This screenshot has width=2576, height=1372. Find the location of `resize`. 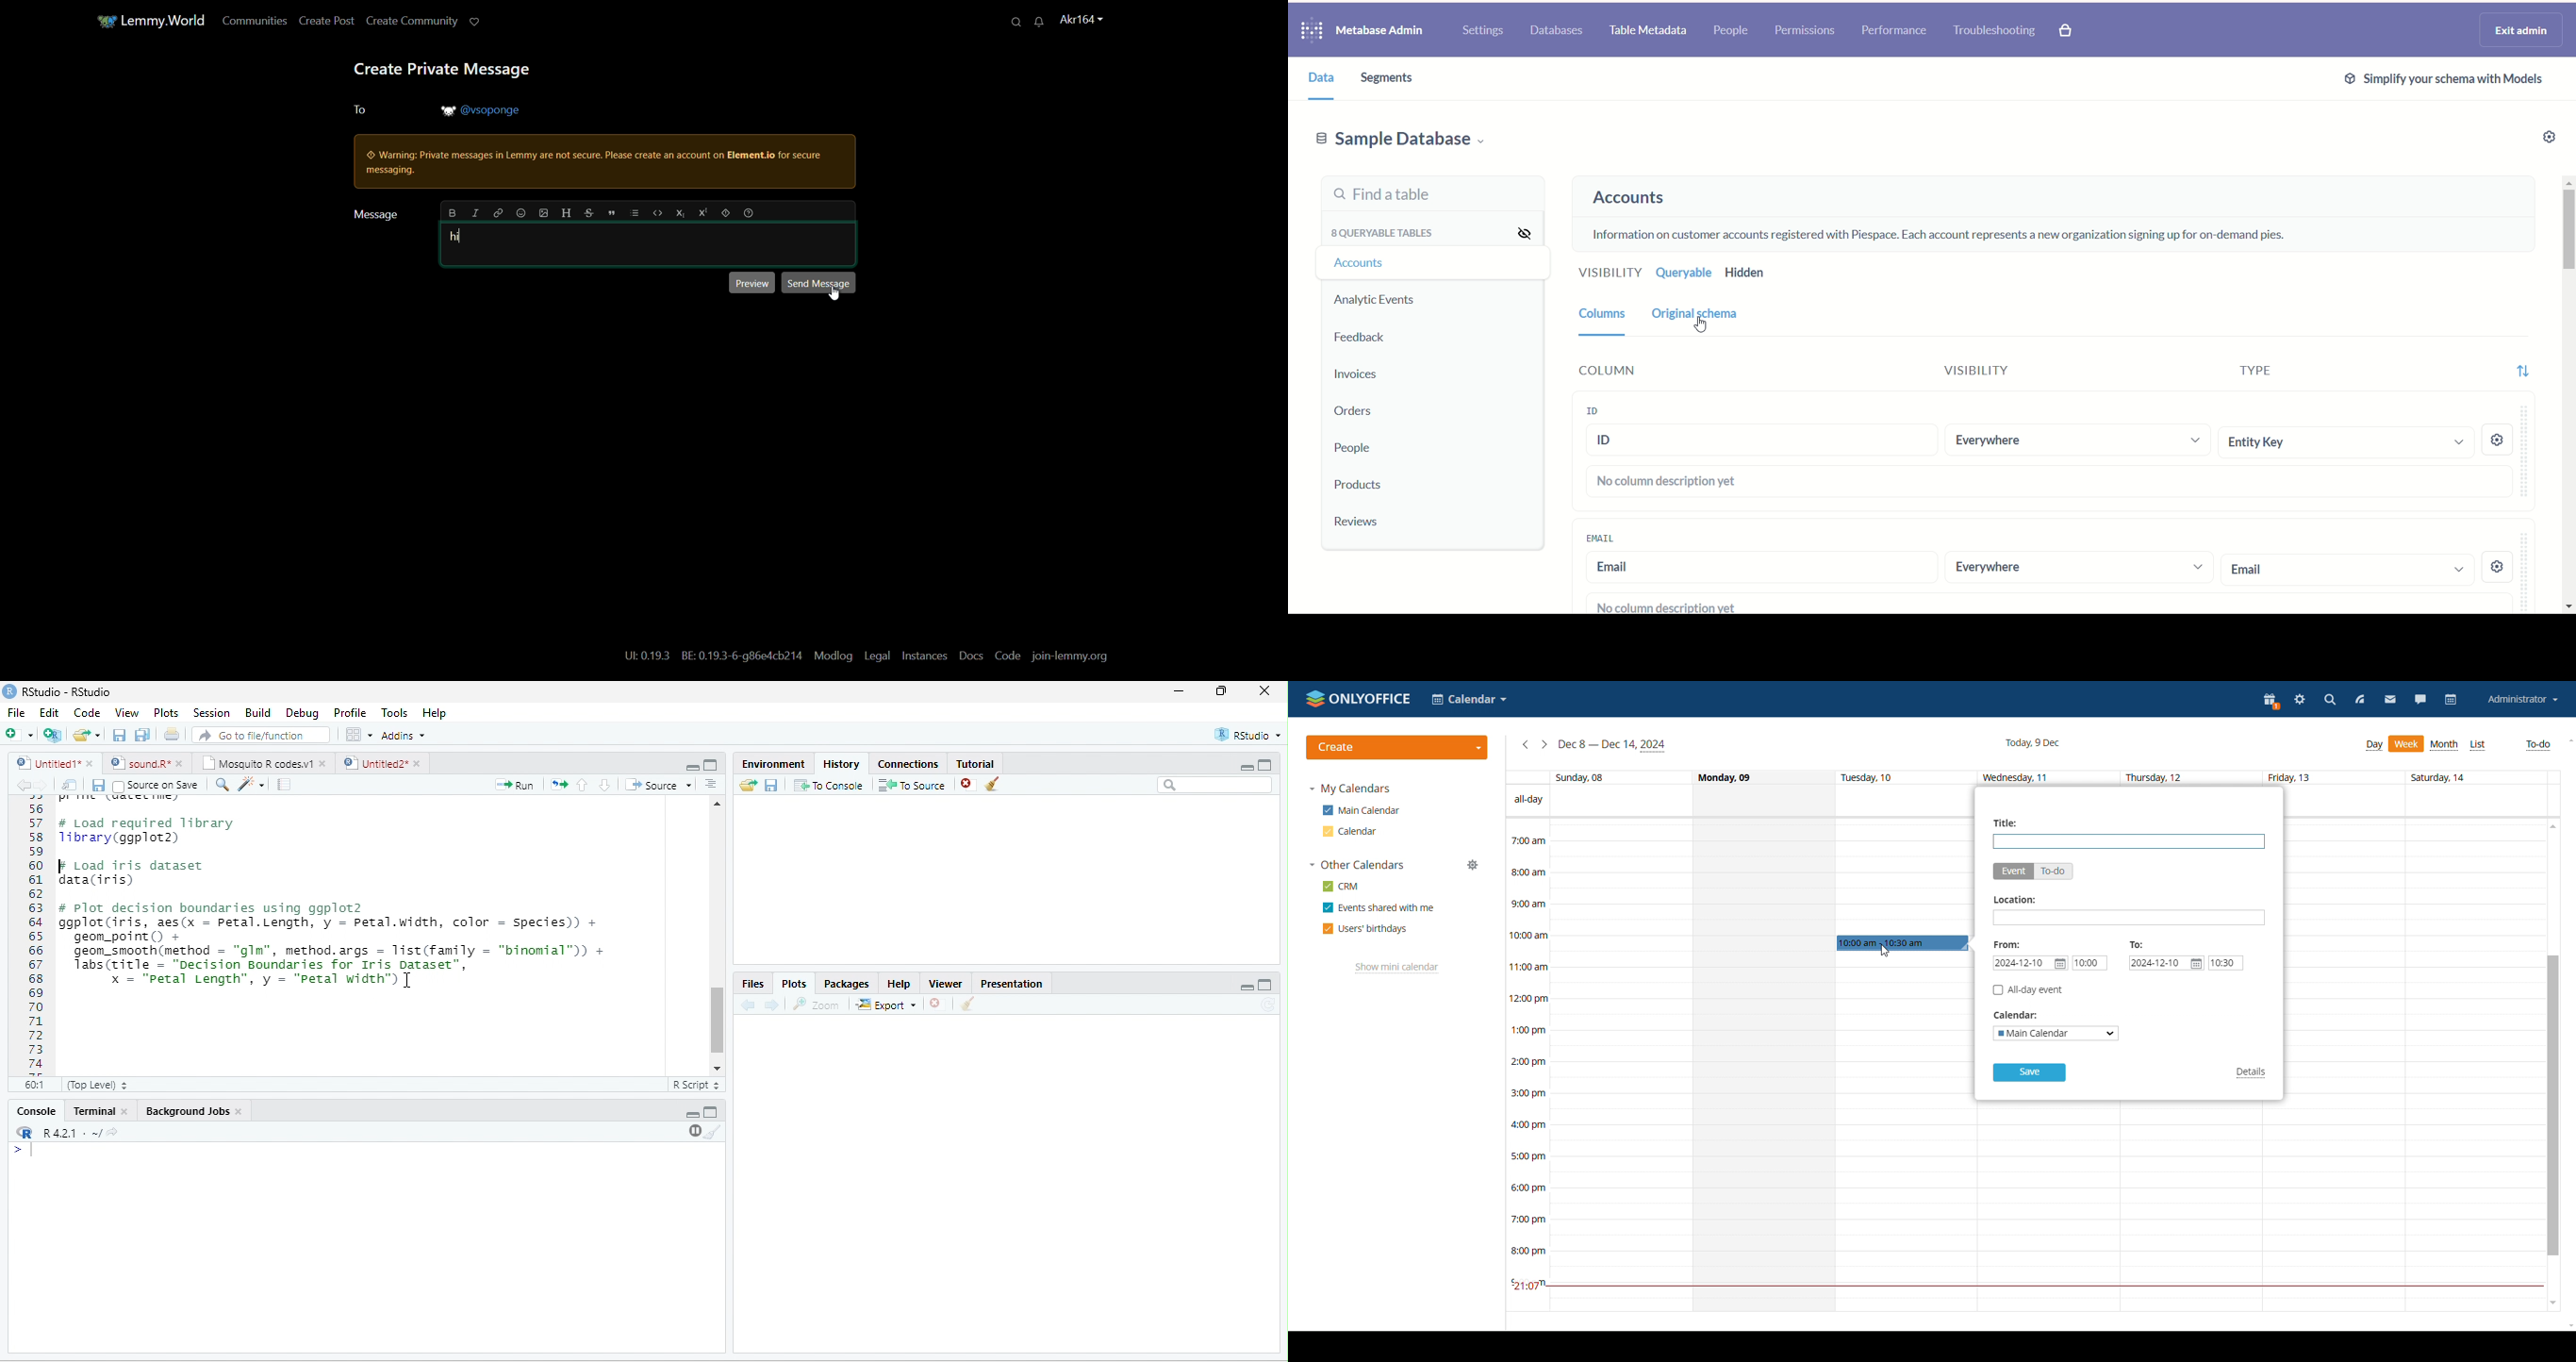

resize is located at coordinates (1222, 690).